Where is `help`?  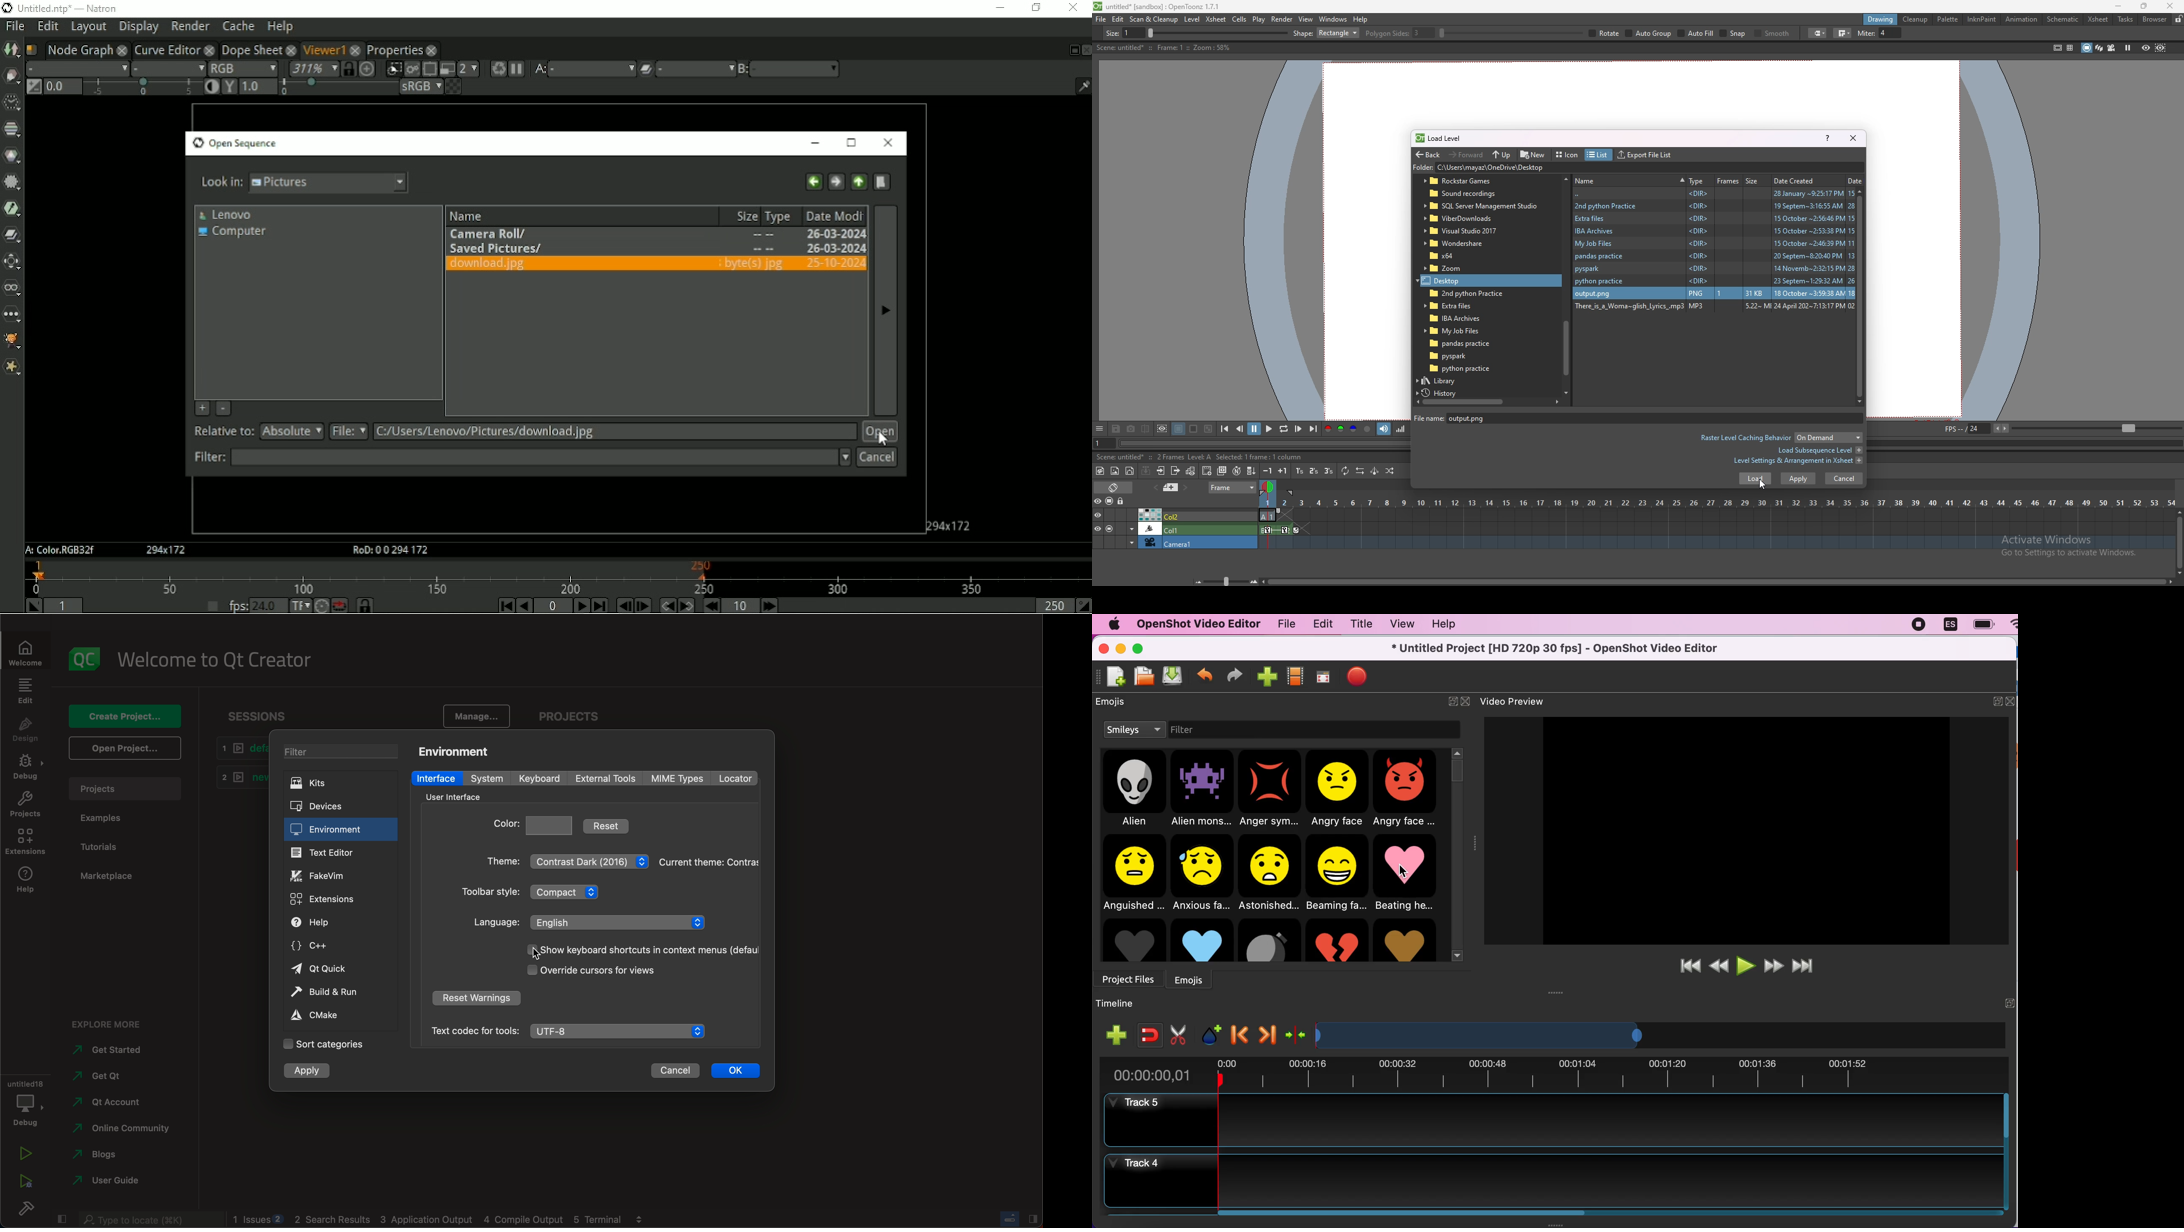
help is located at coordinates (23, 882).